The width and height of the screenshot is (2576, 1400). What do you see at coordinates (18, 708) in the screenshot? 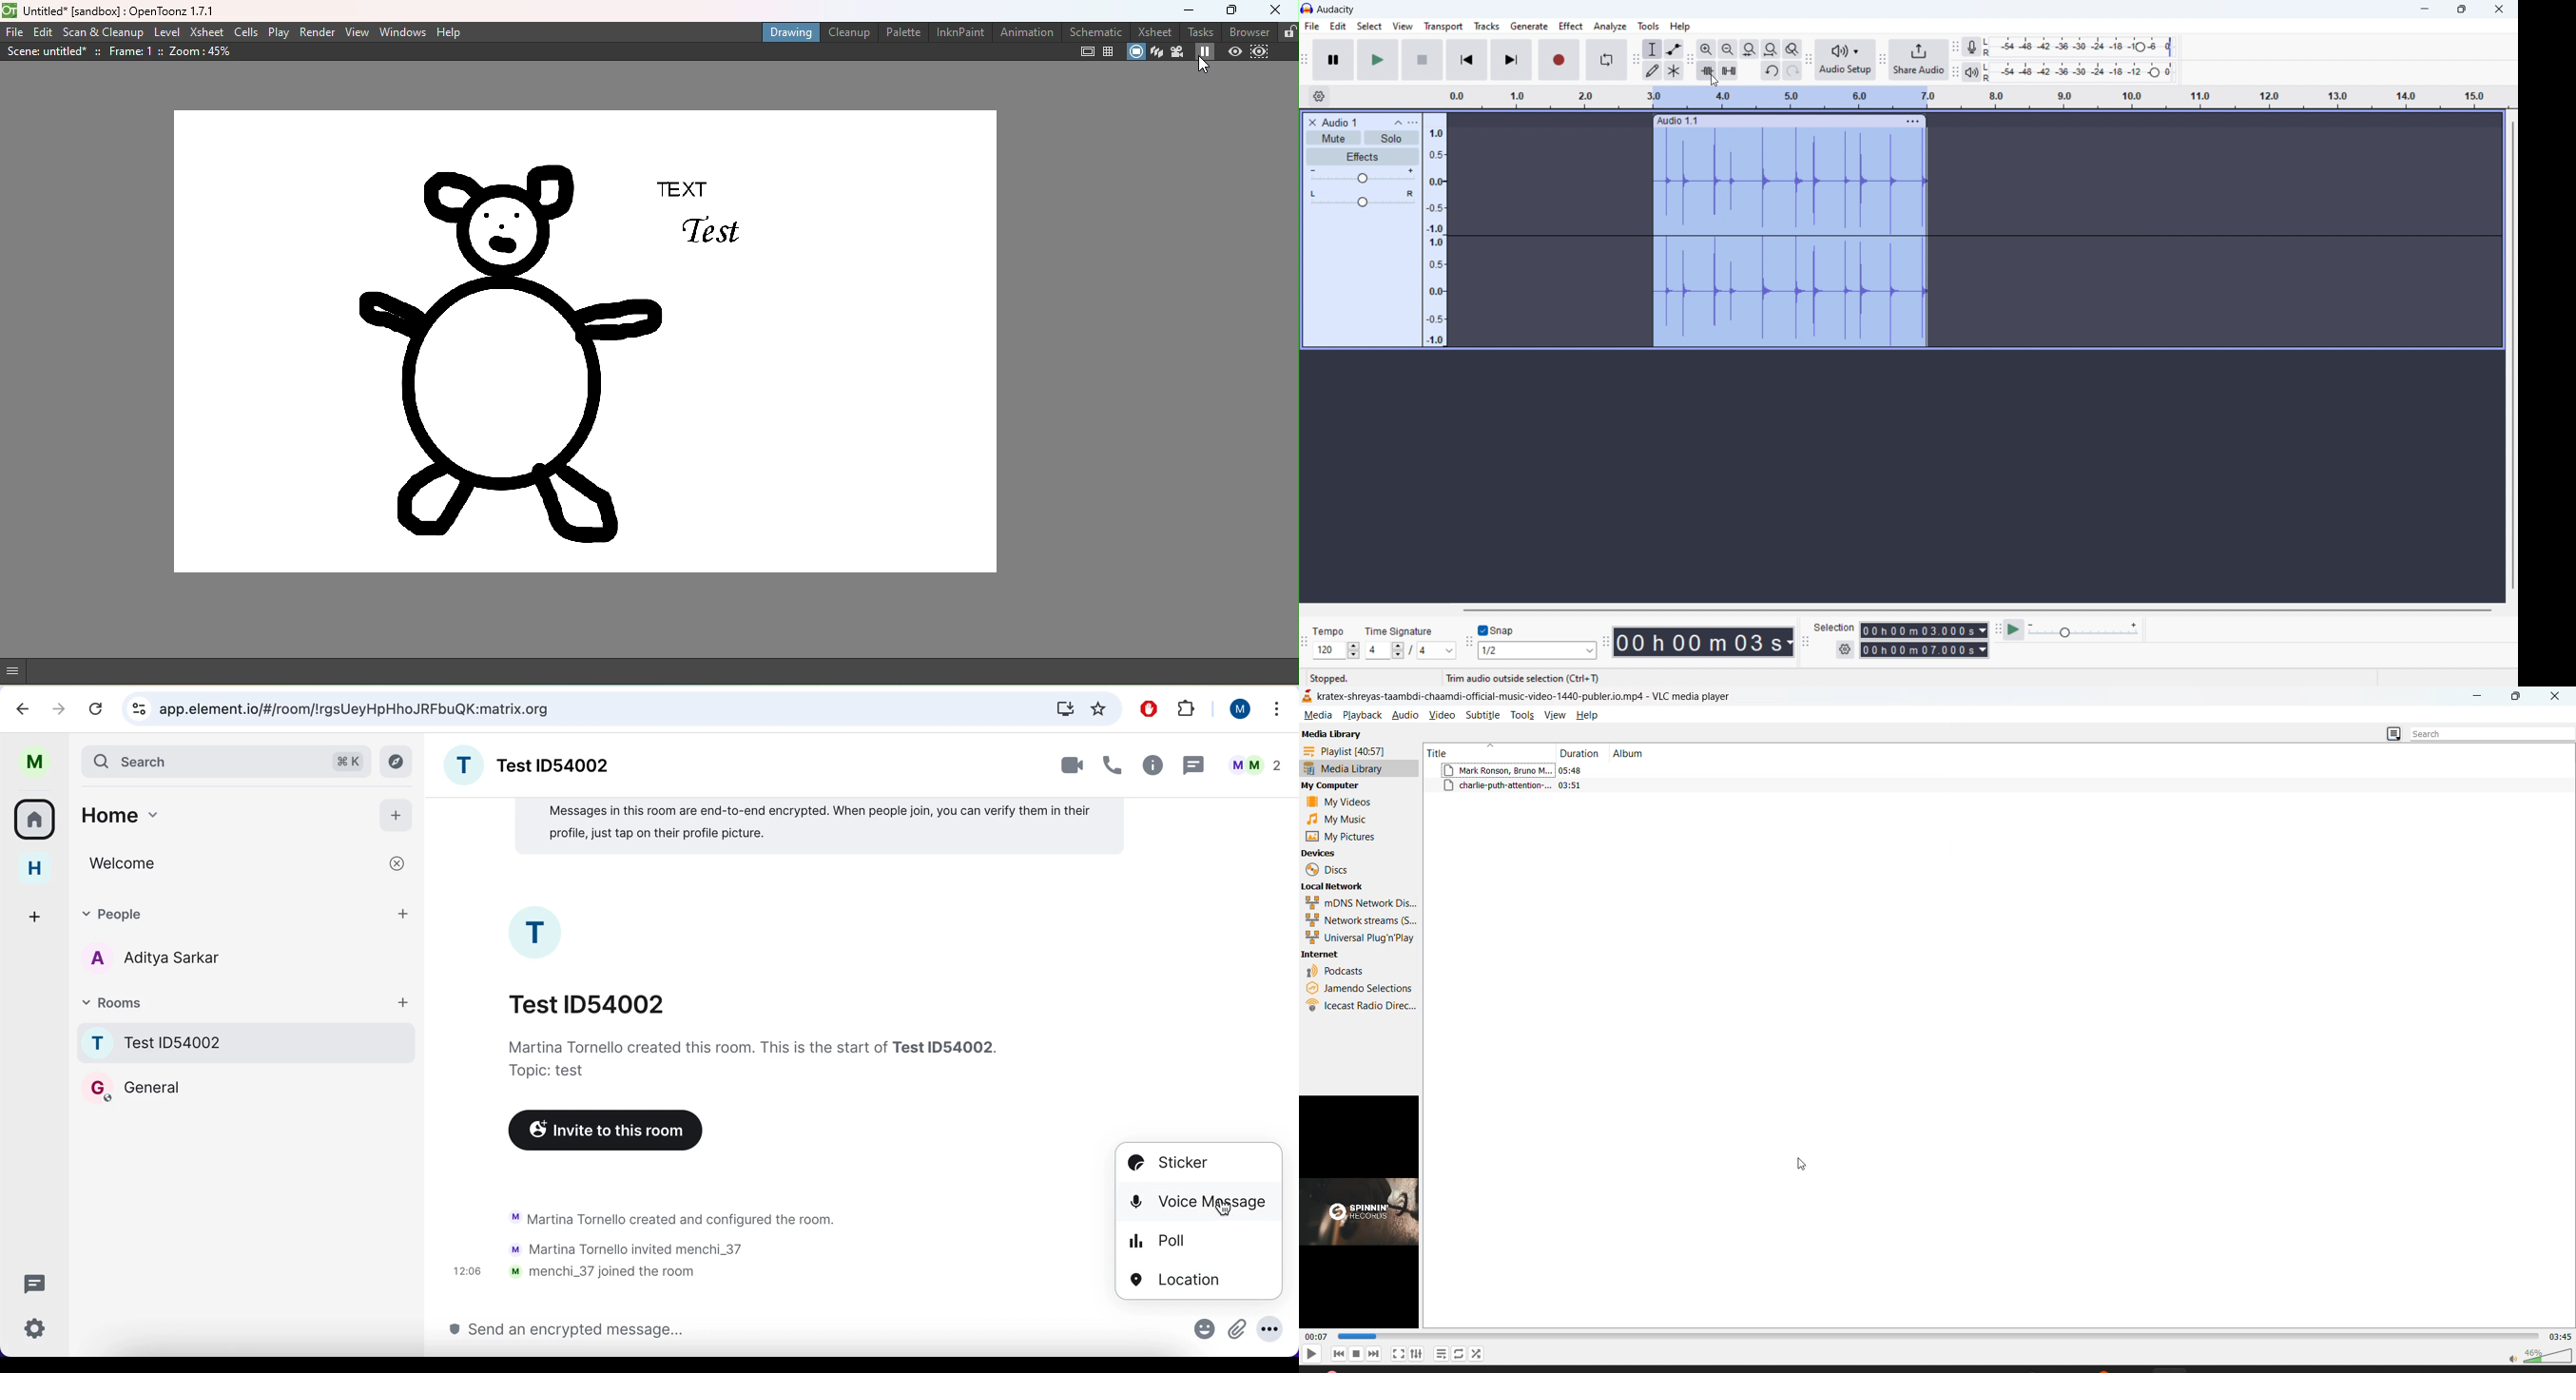
I see `backward` at bounding box center [18, 708].